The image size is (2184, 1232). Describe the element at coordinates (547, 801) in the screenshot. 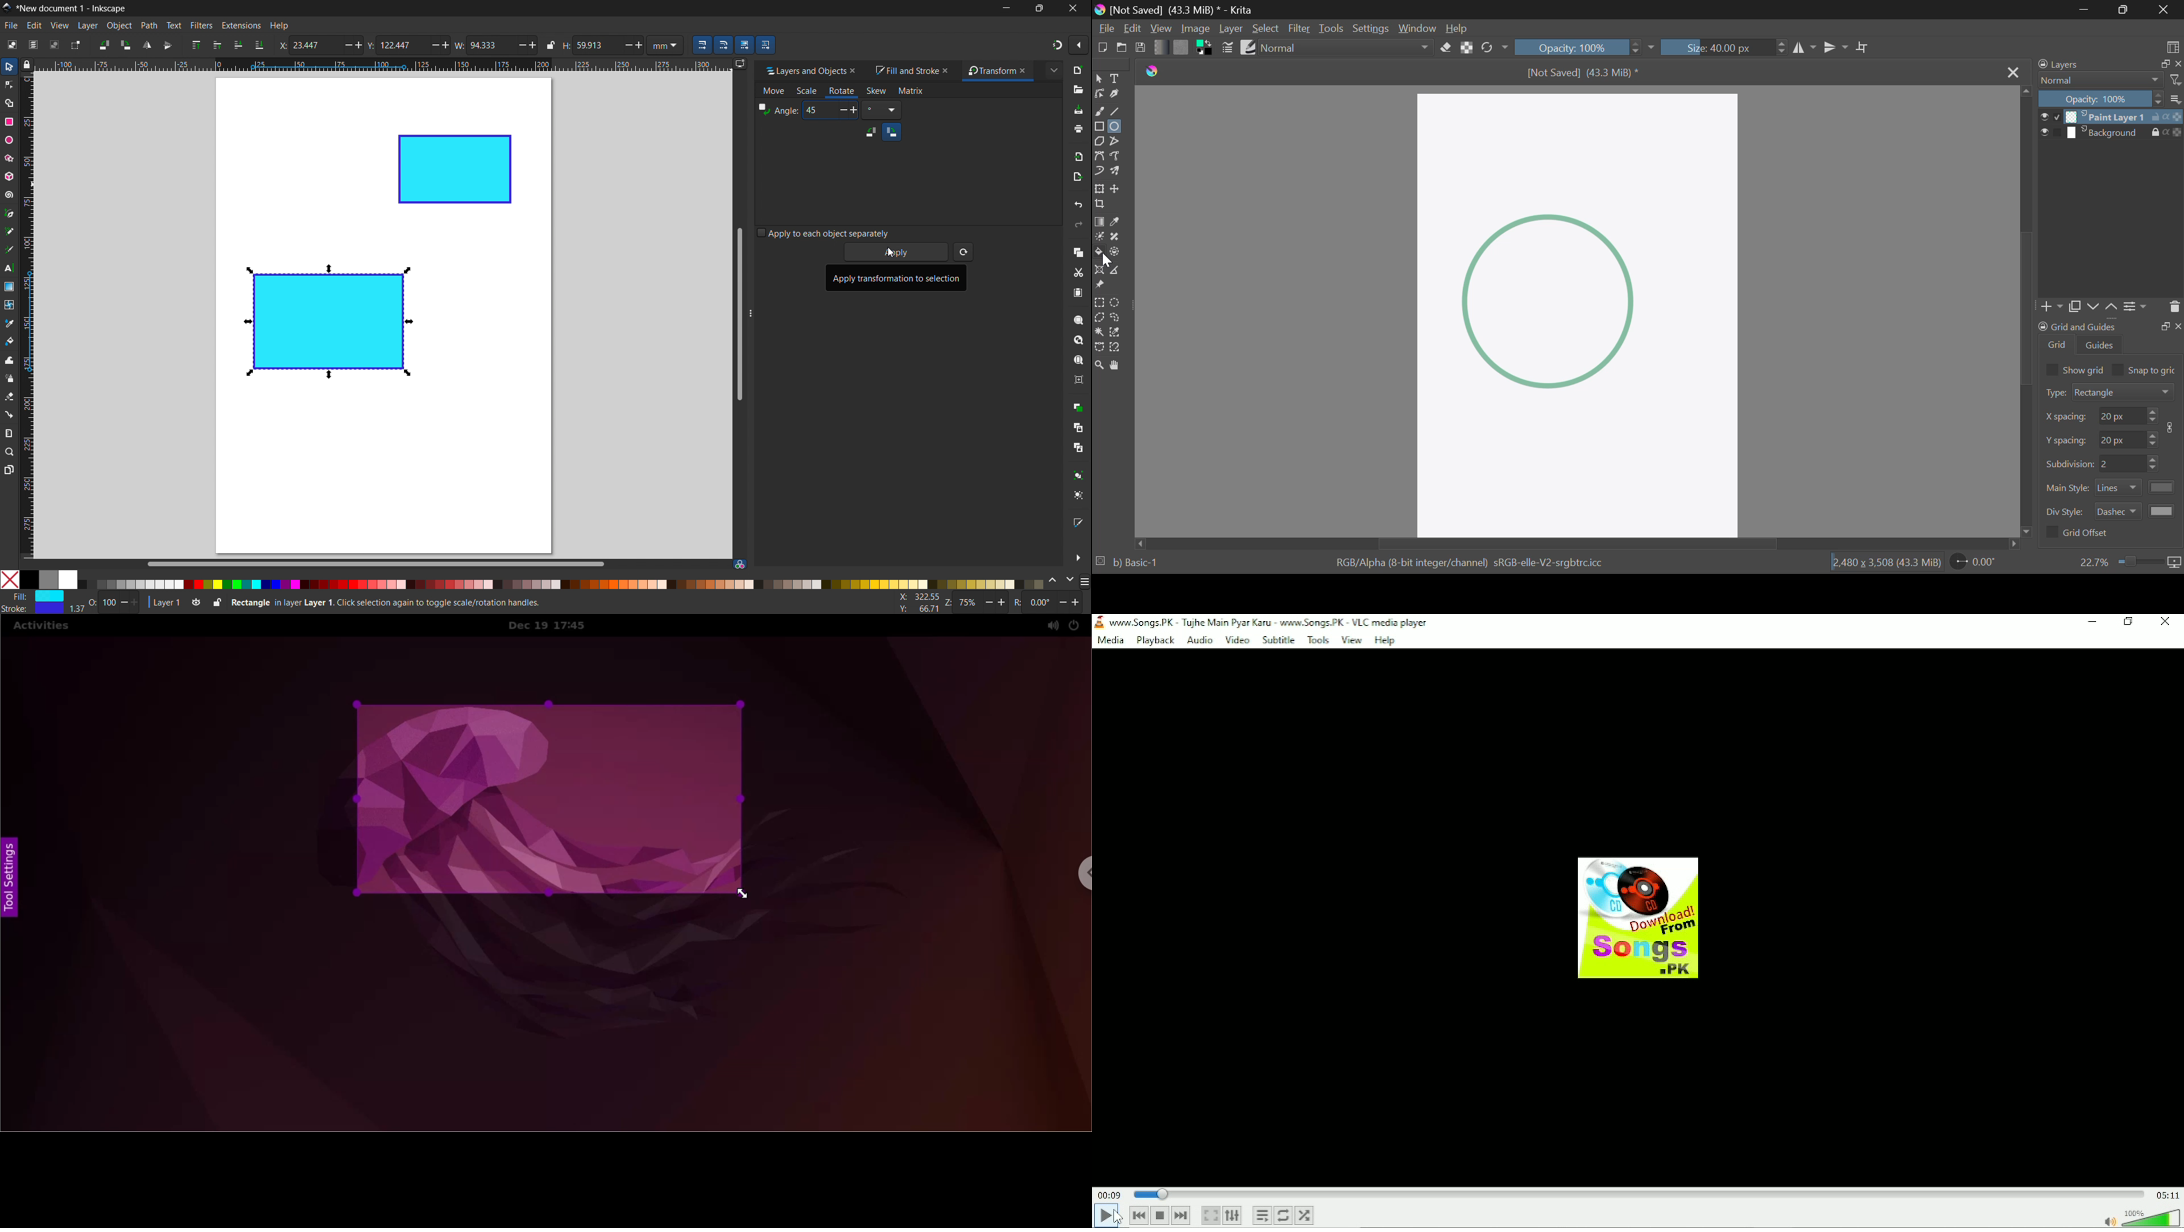

I see `selected capture area` at that location.